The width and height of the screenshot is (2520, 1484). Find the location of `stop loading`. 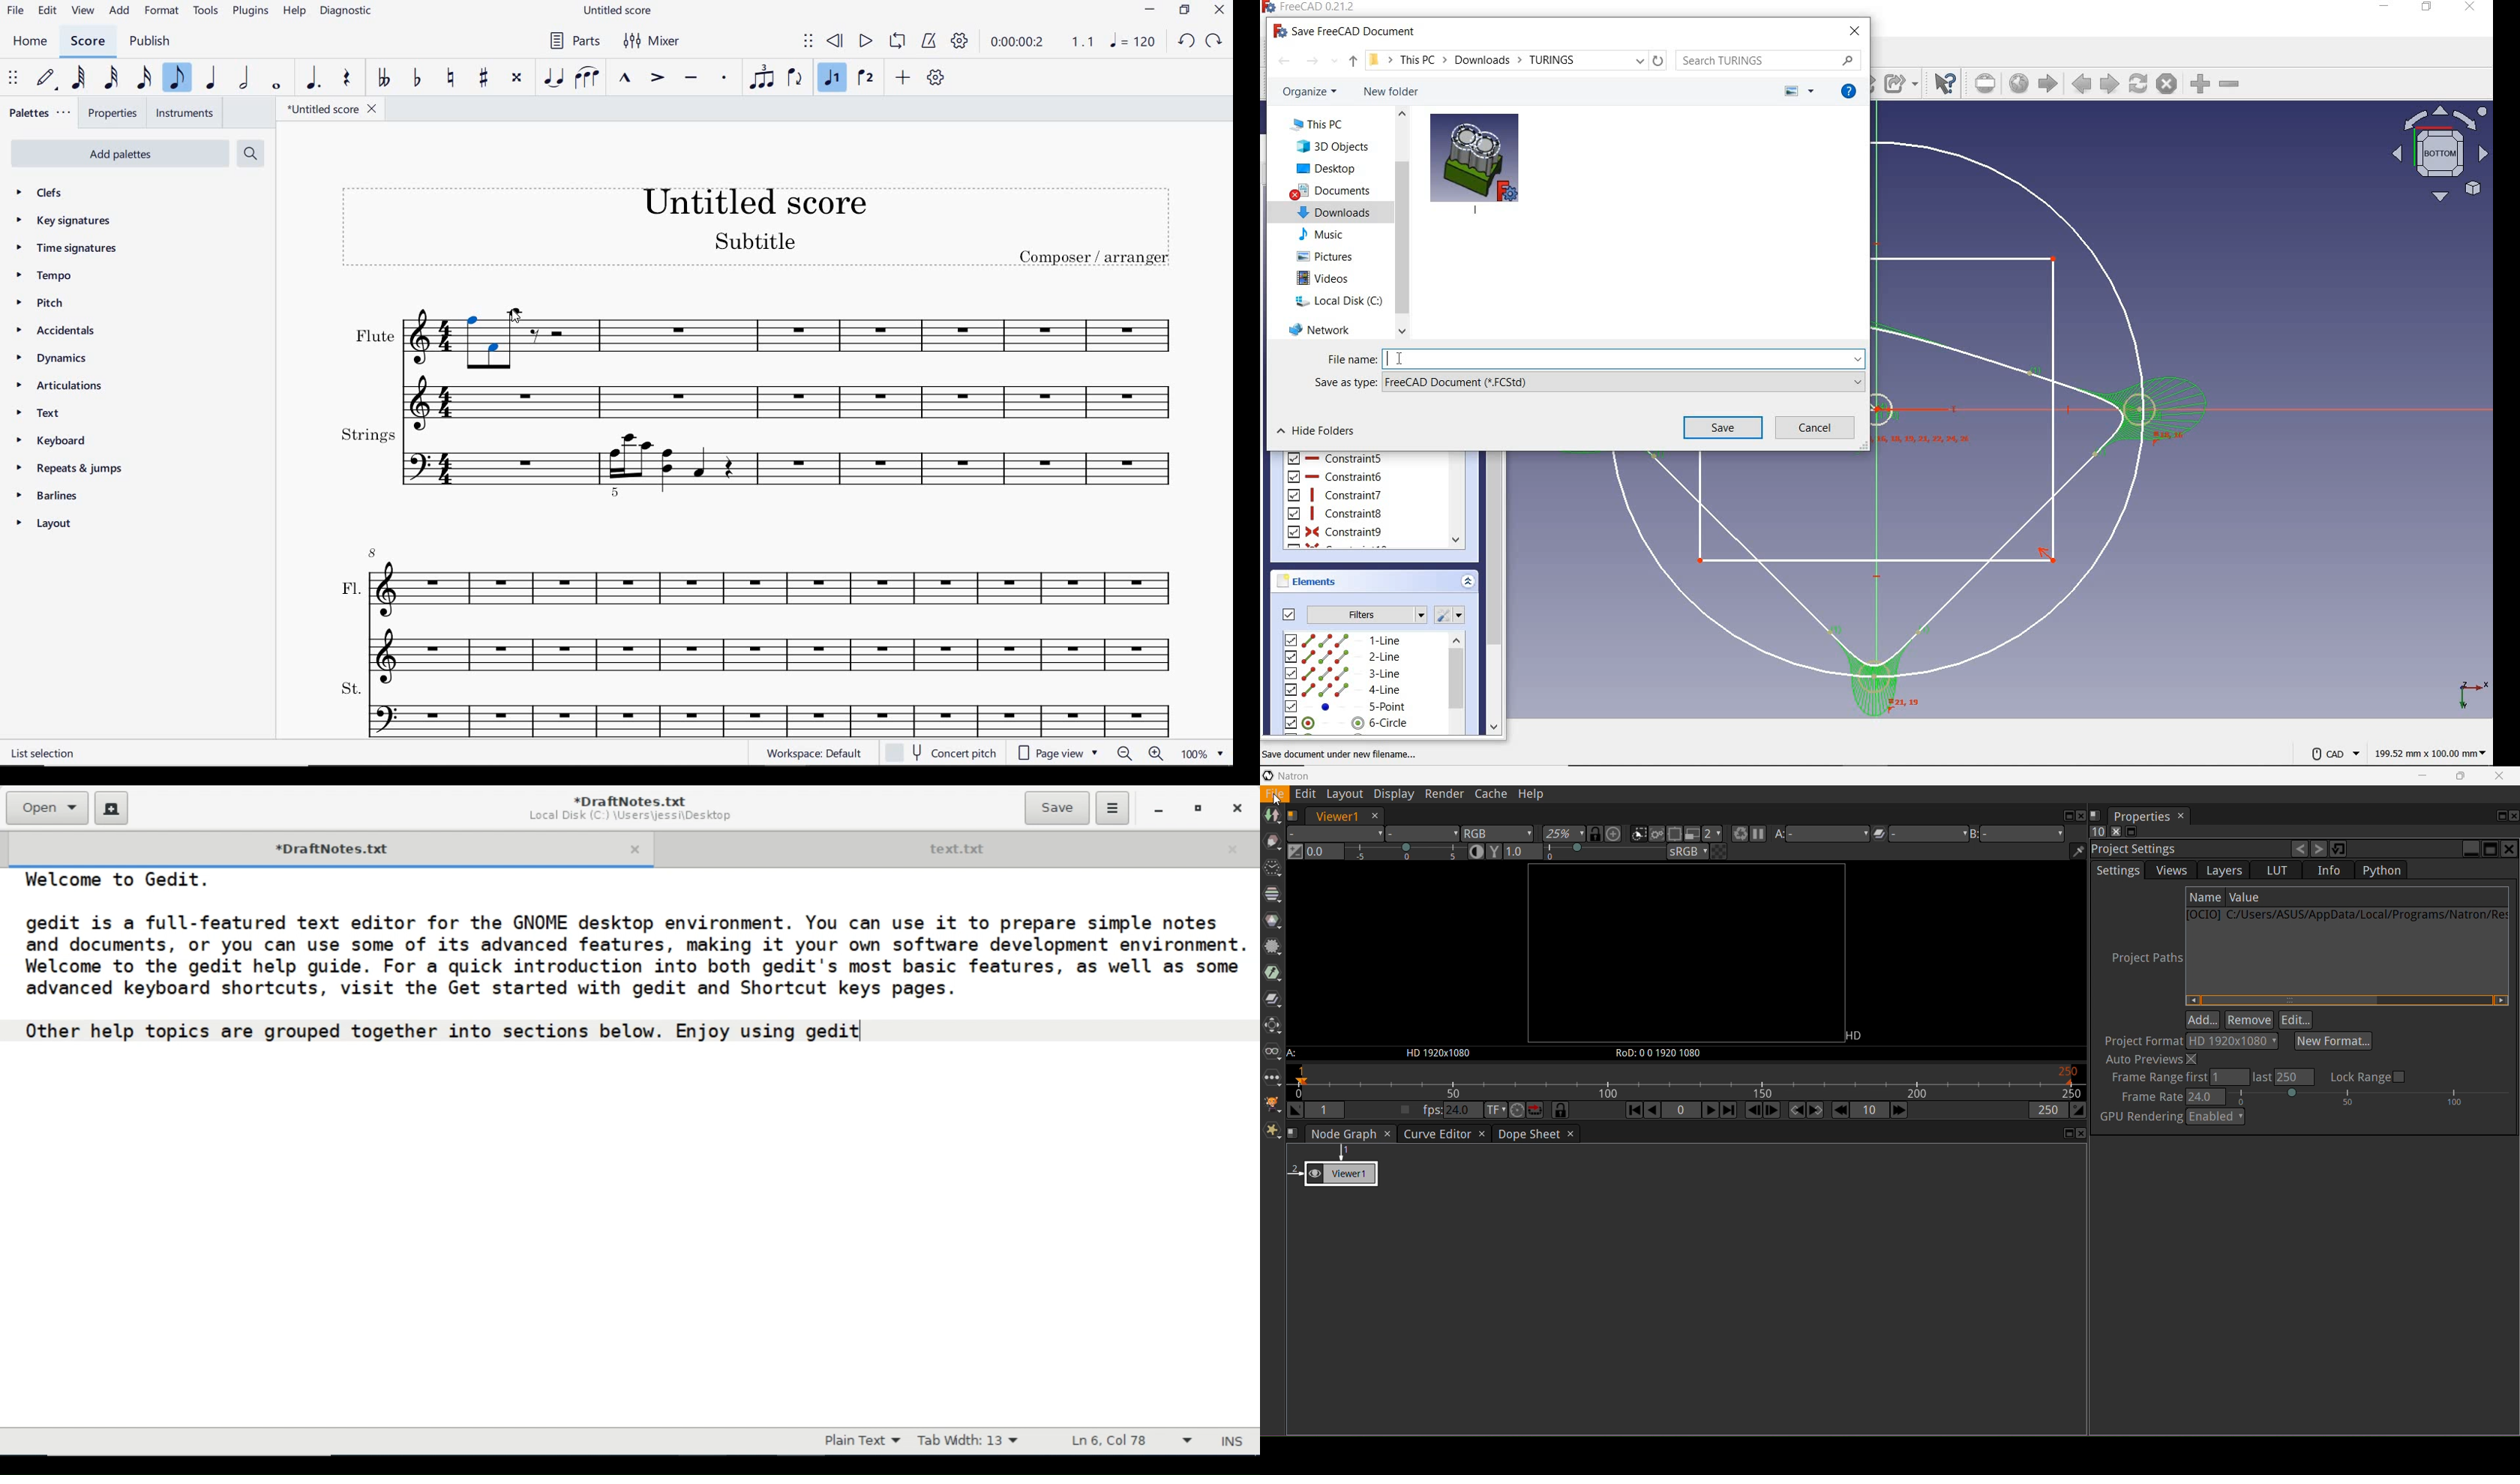

stop loading is located at coordinates (2167, 84).